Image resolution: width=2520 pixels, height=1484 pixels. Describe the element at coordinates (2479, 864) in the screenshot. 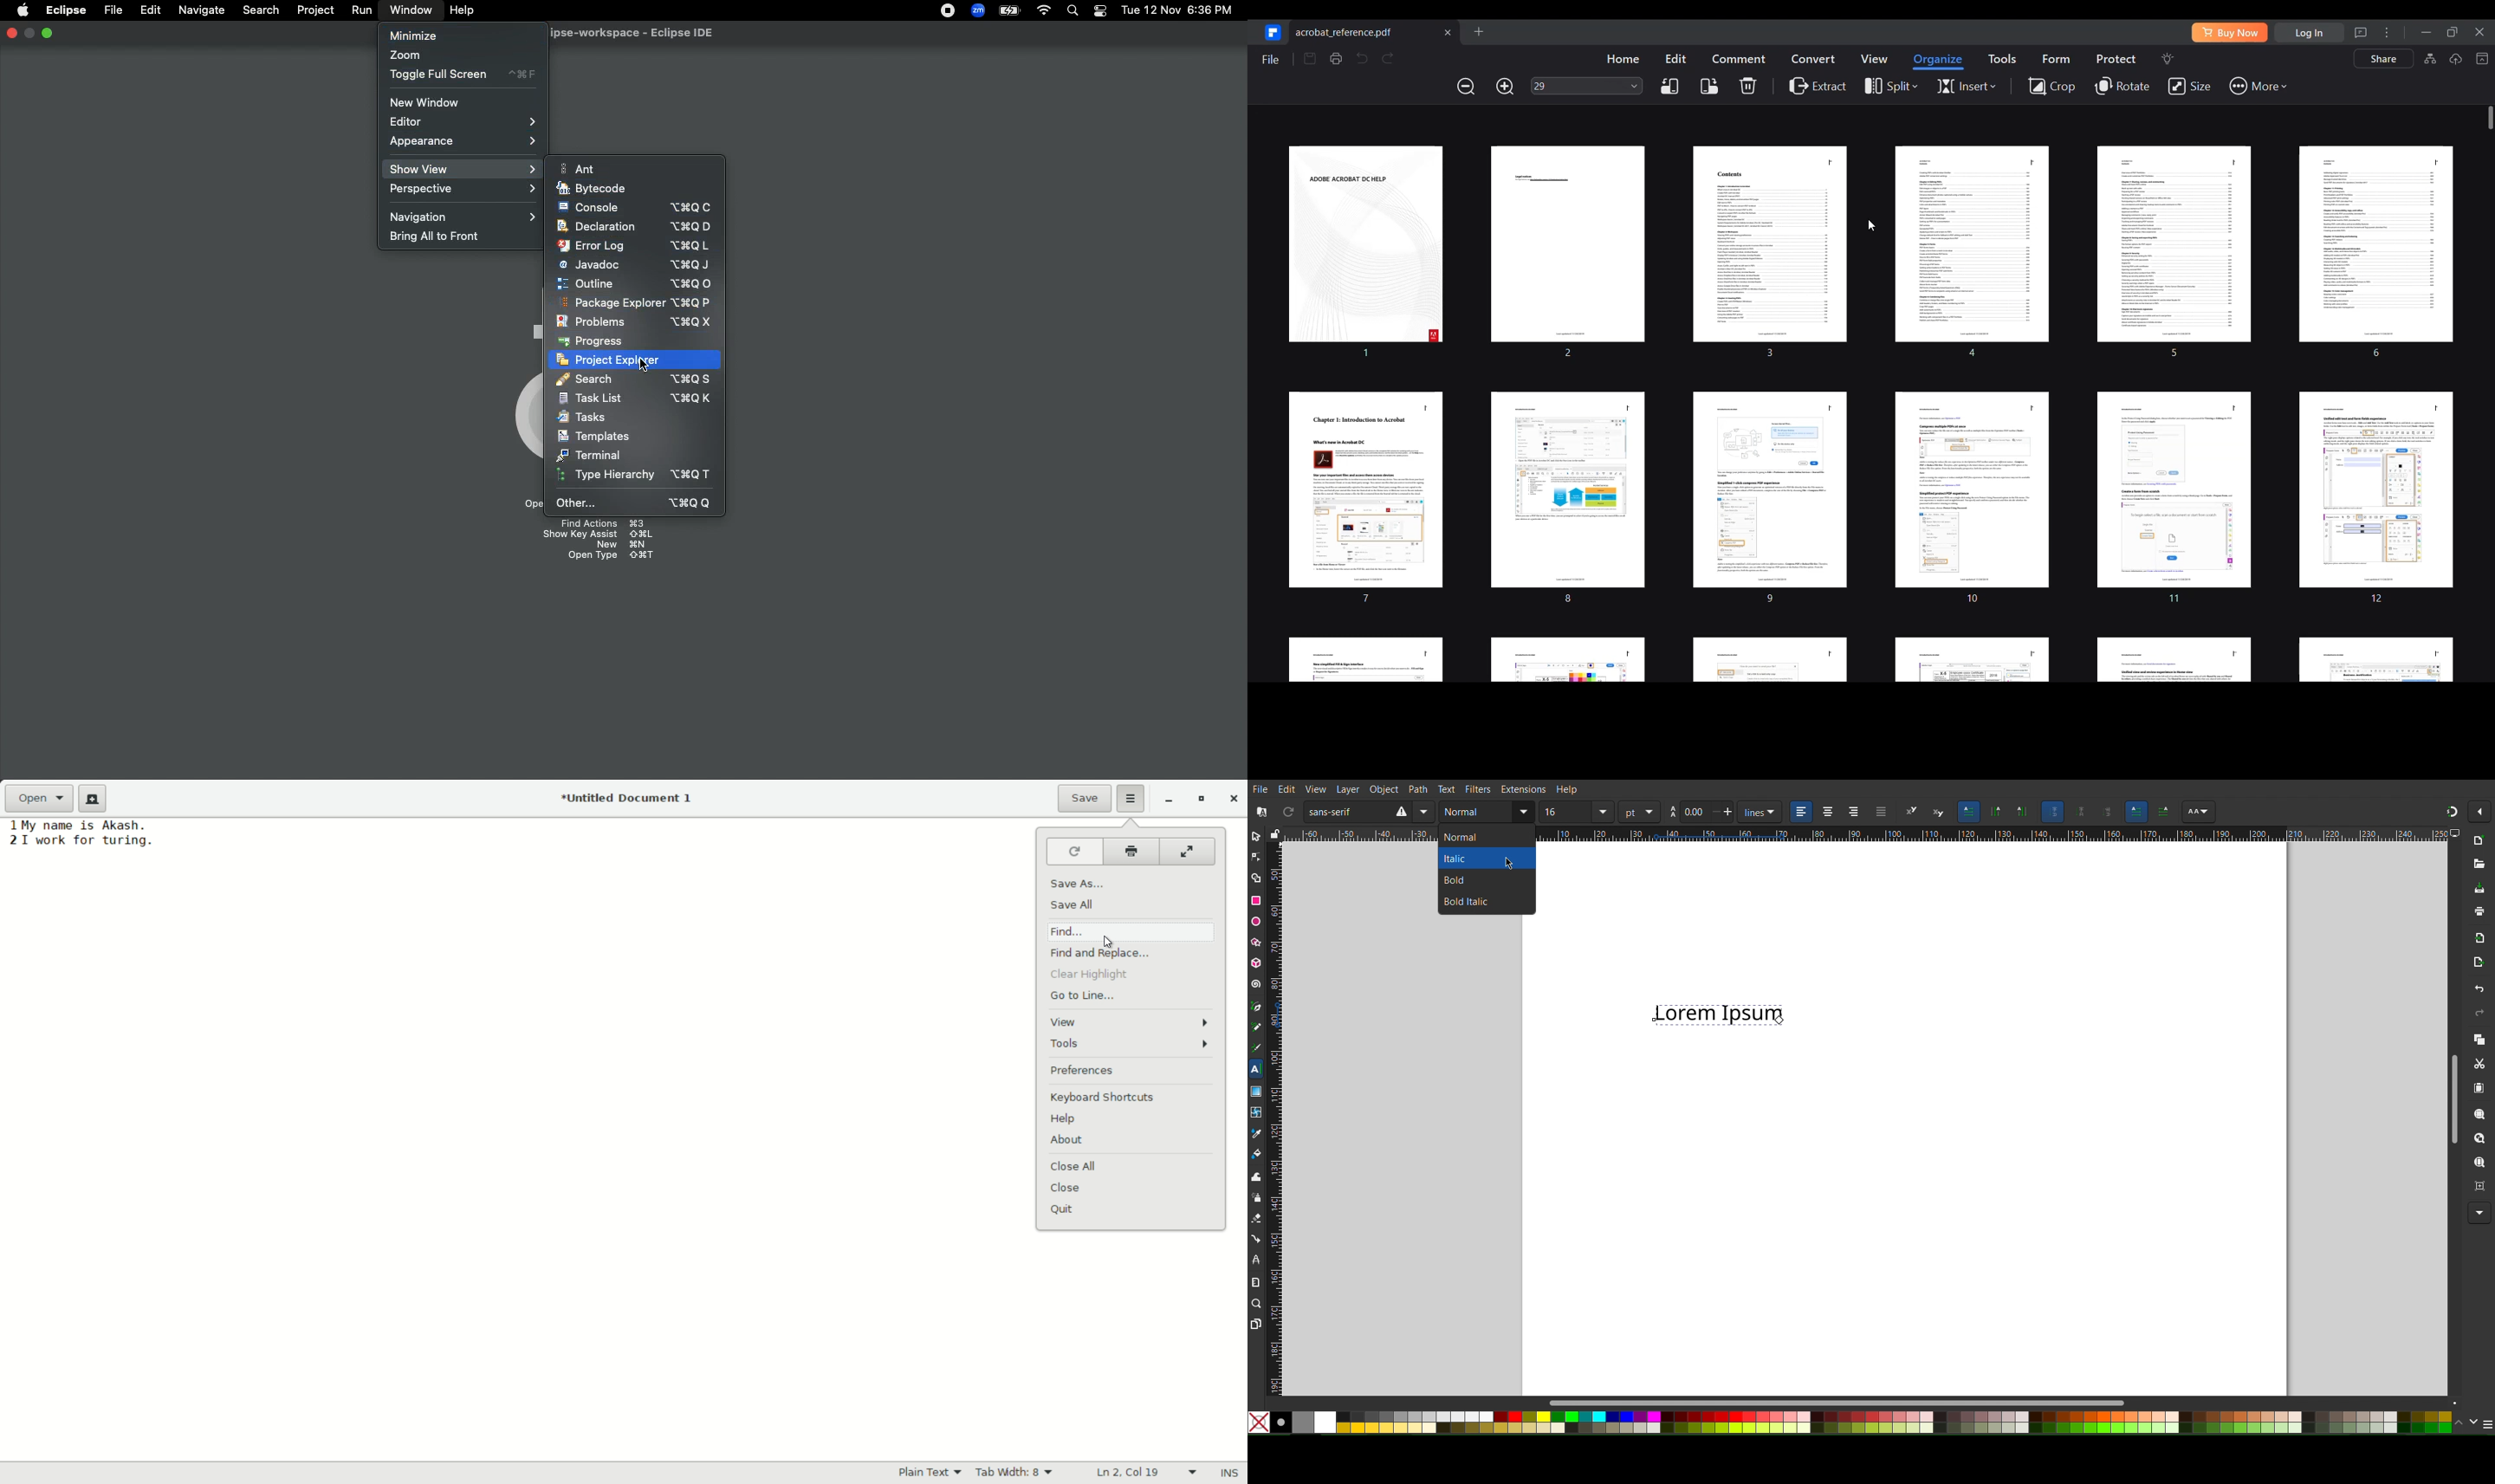

I see `Open` at that location.